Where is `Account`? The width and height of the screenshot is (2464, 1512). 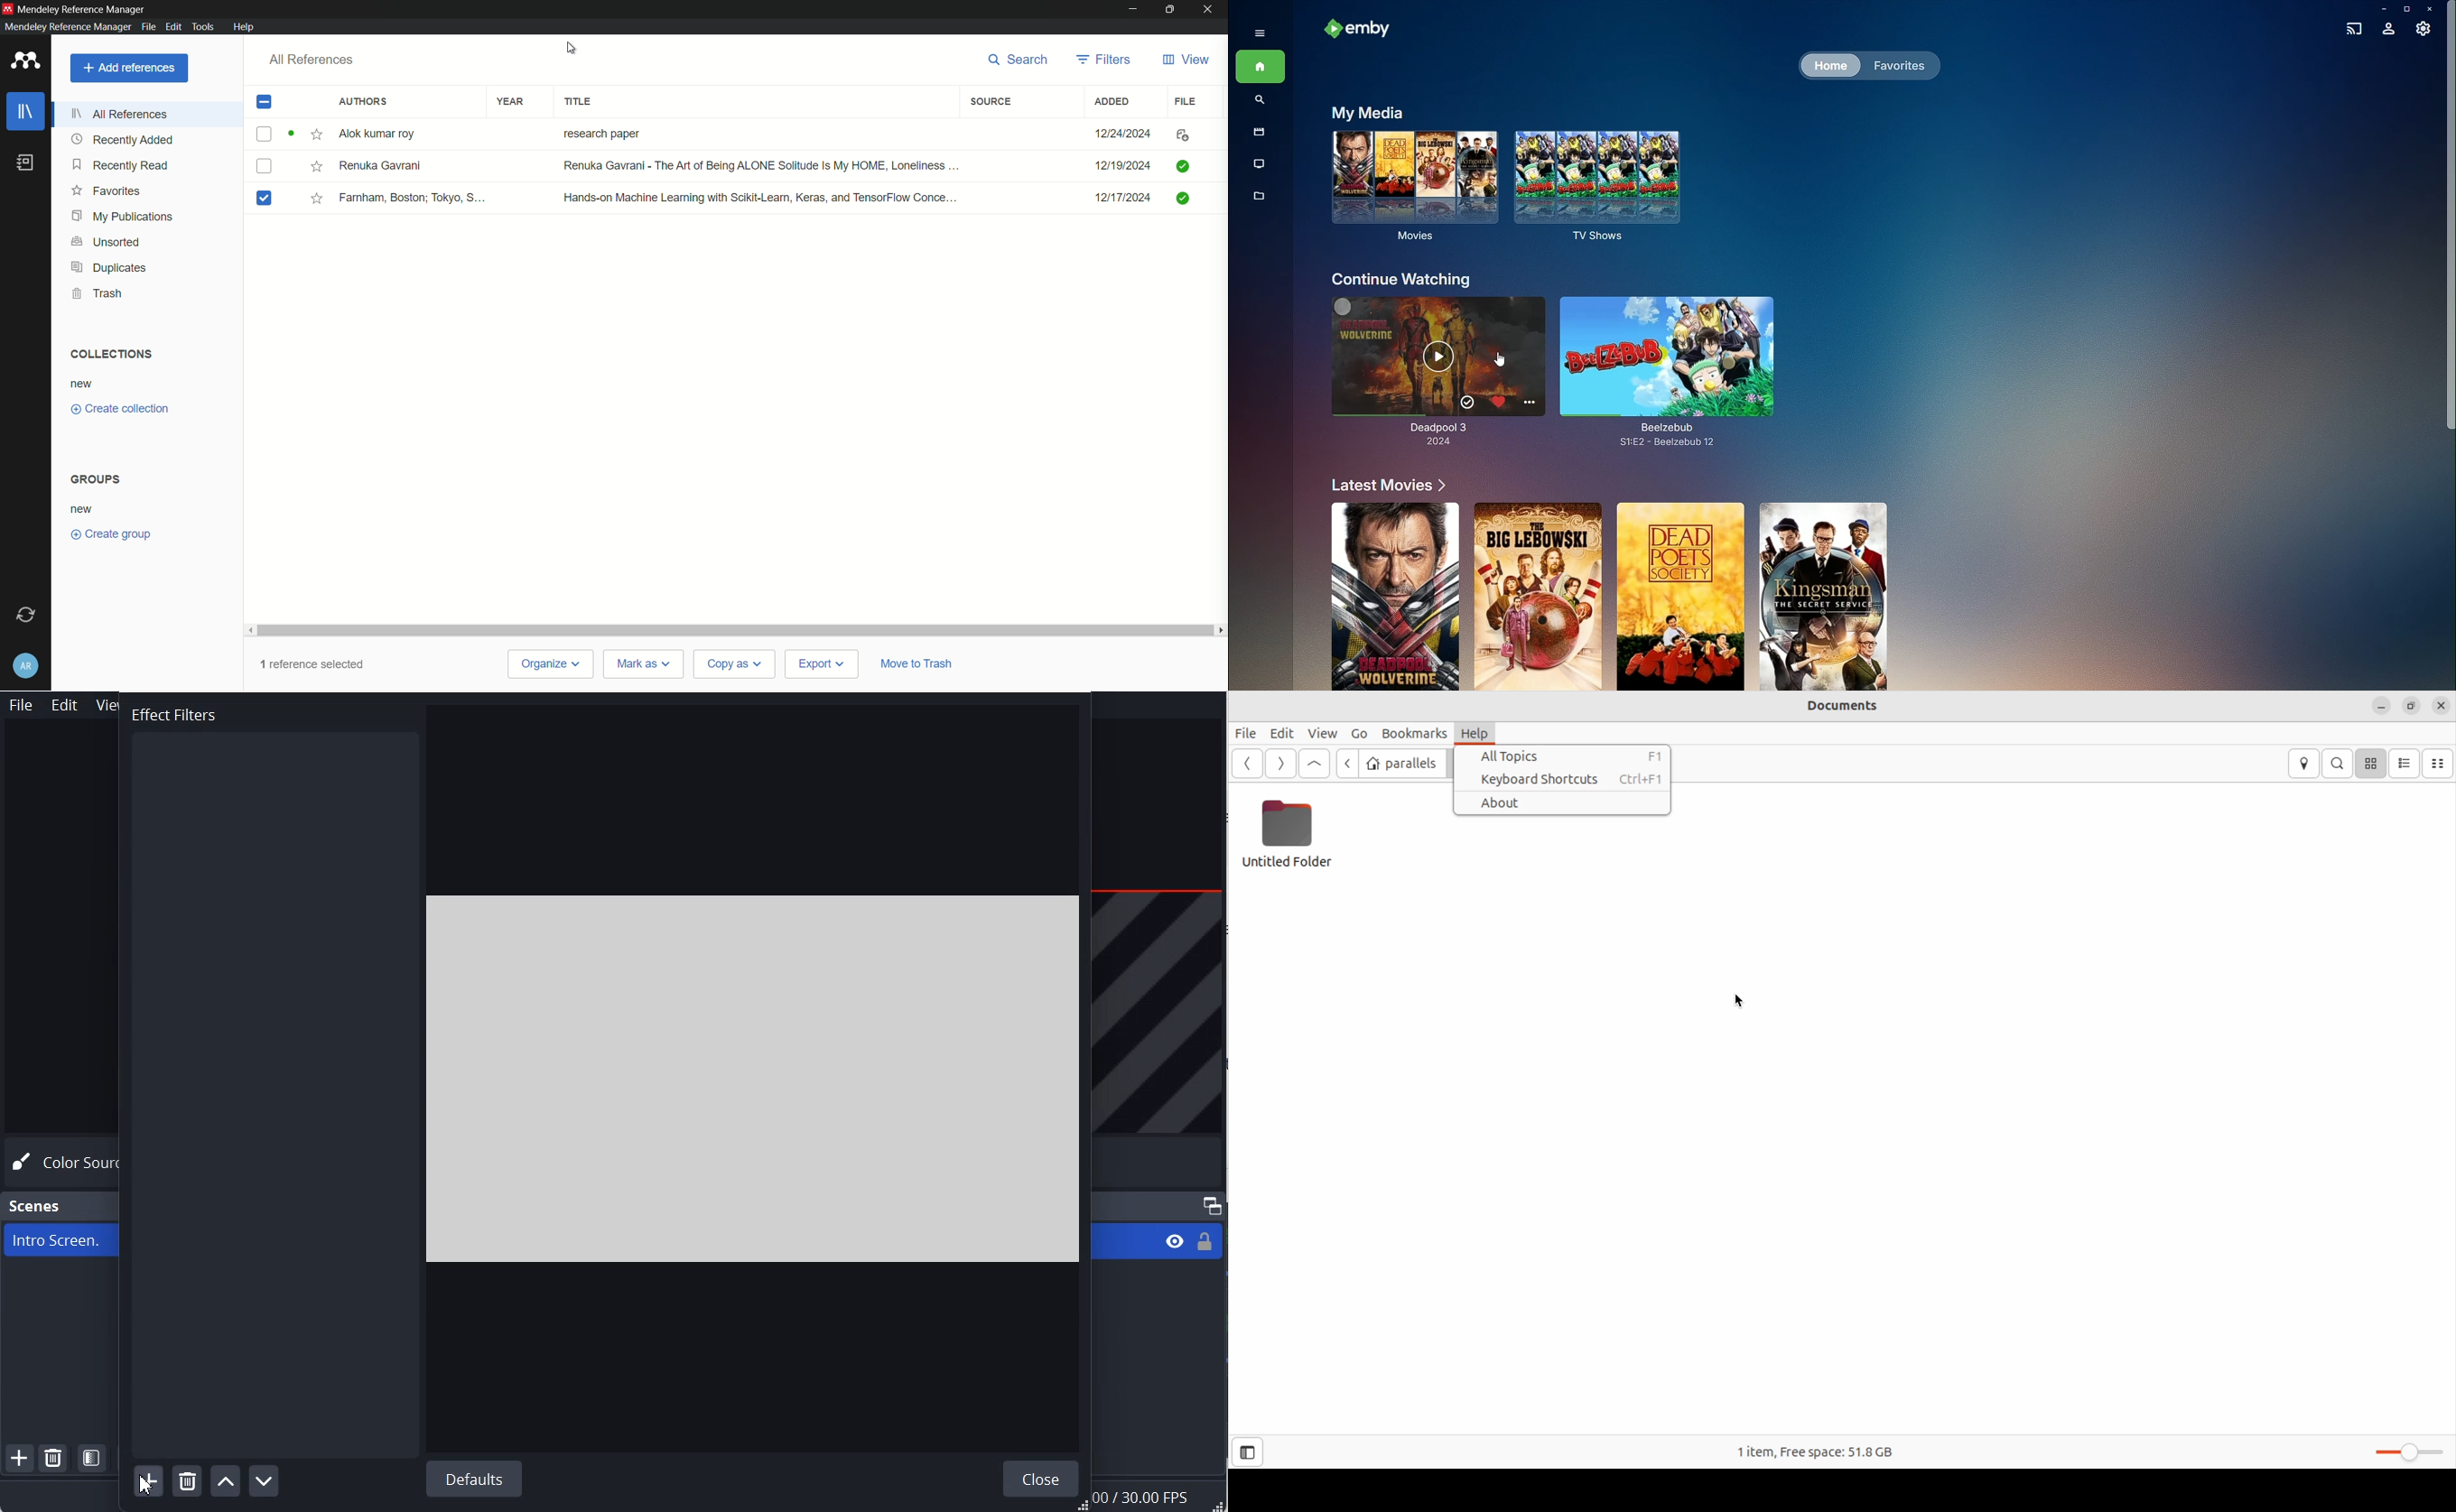 Account is located at coordinates (2389, 29).